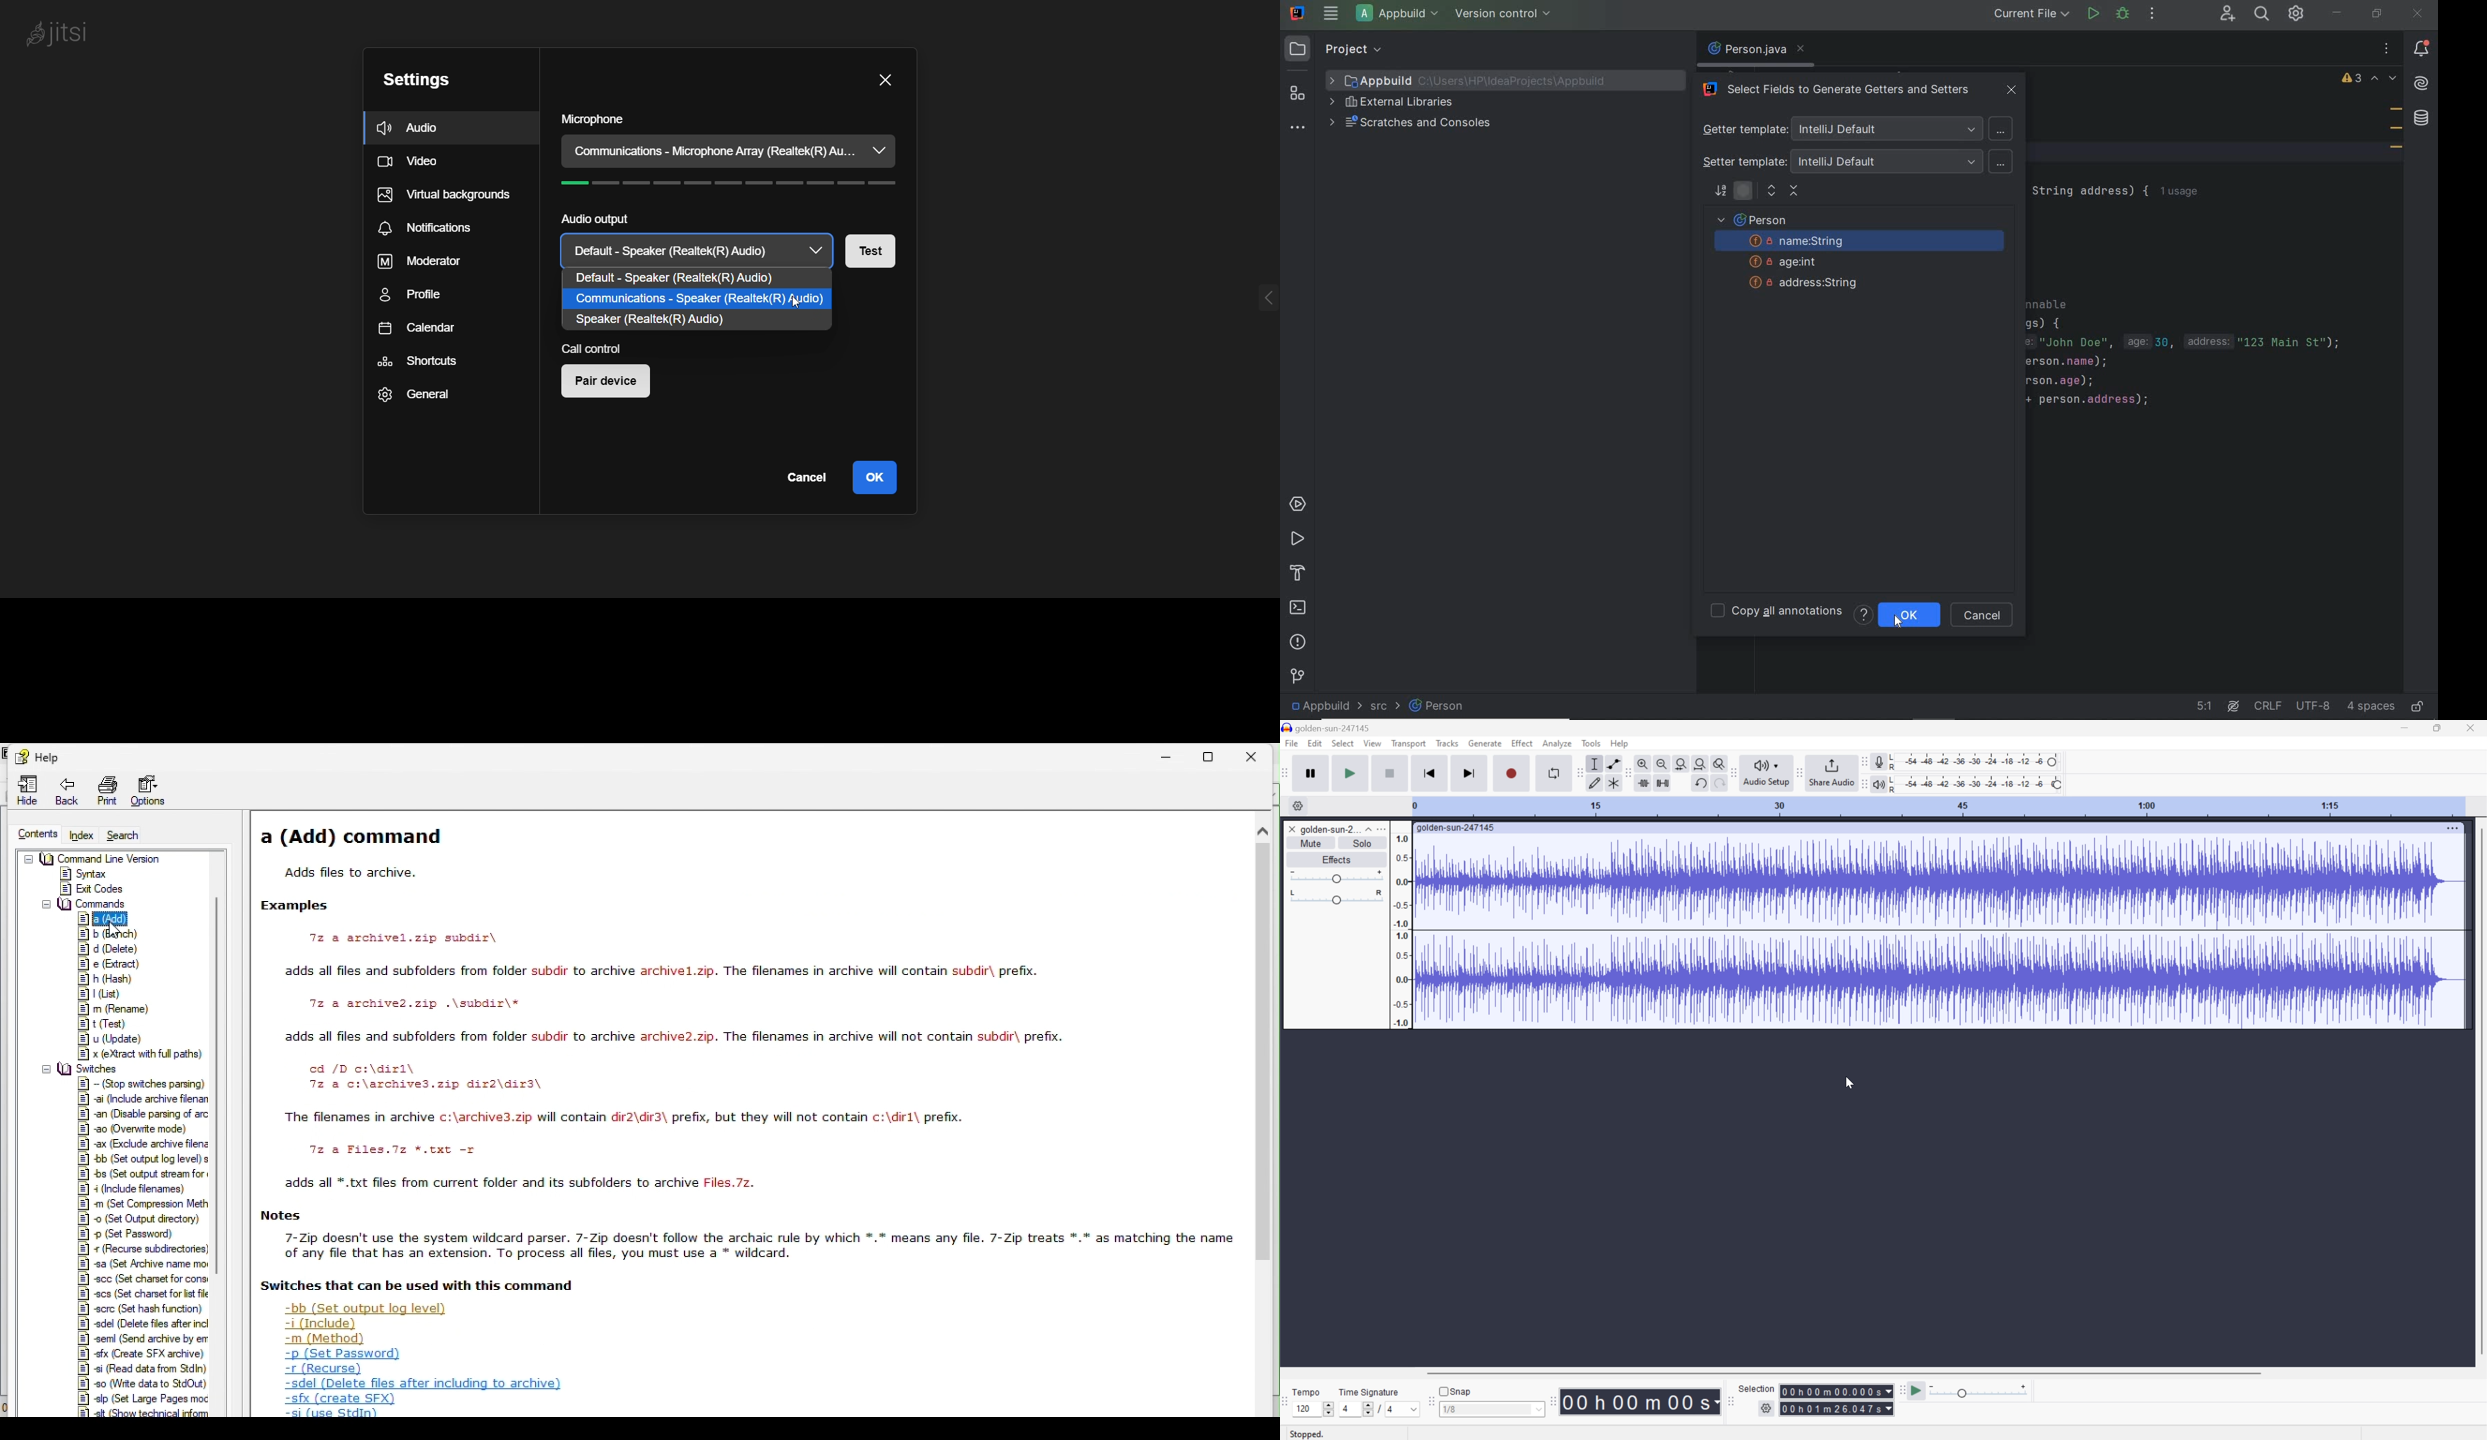 Image resolution: width=2492 pixels, height=1456 pixels. What do you see at coordinates (1880, 783) in the screenshot?
I see `Playback meter` at bounding box center [1880, 783].